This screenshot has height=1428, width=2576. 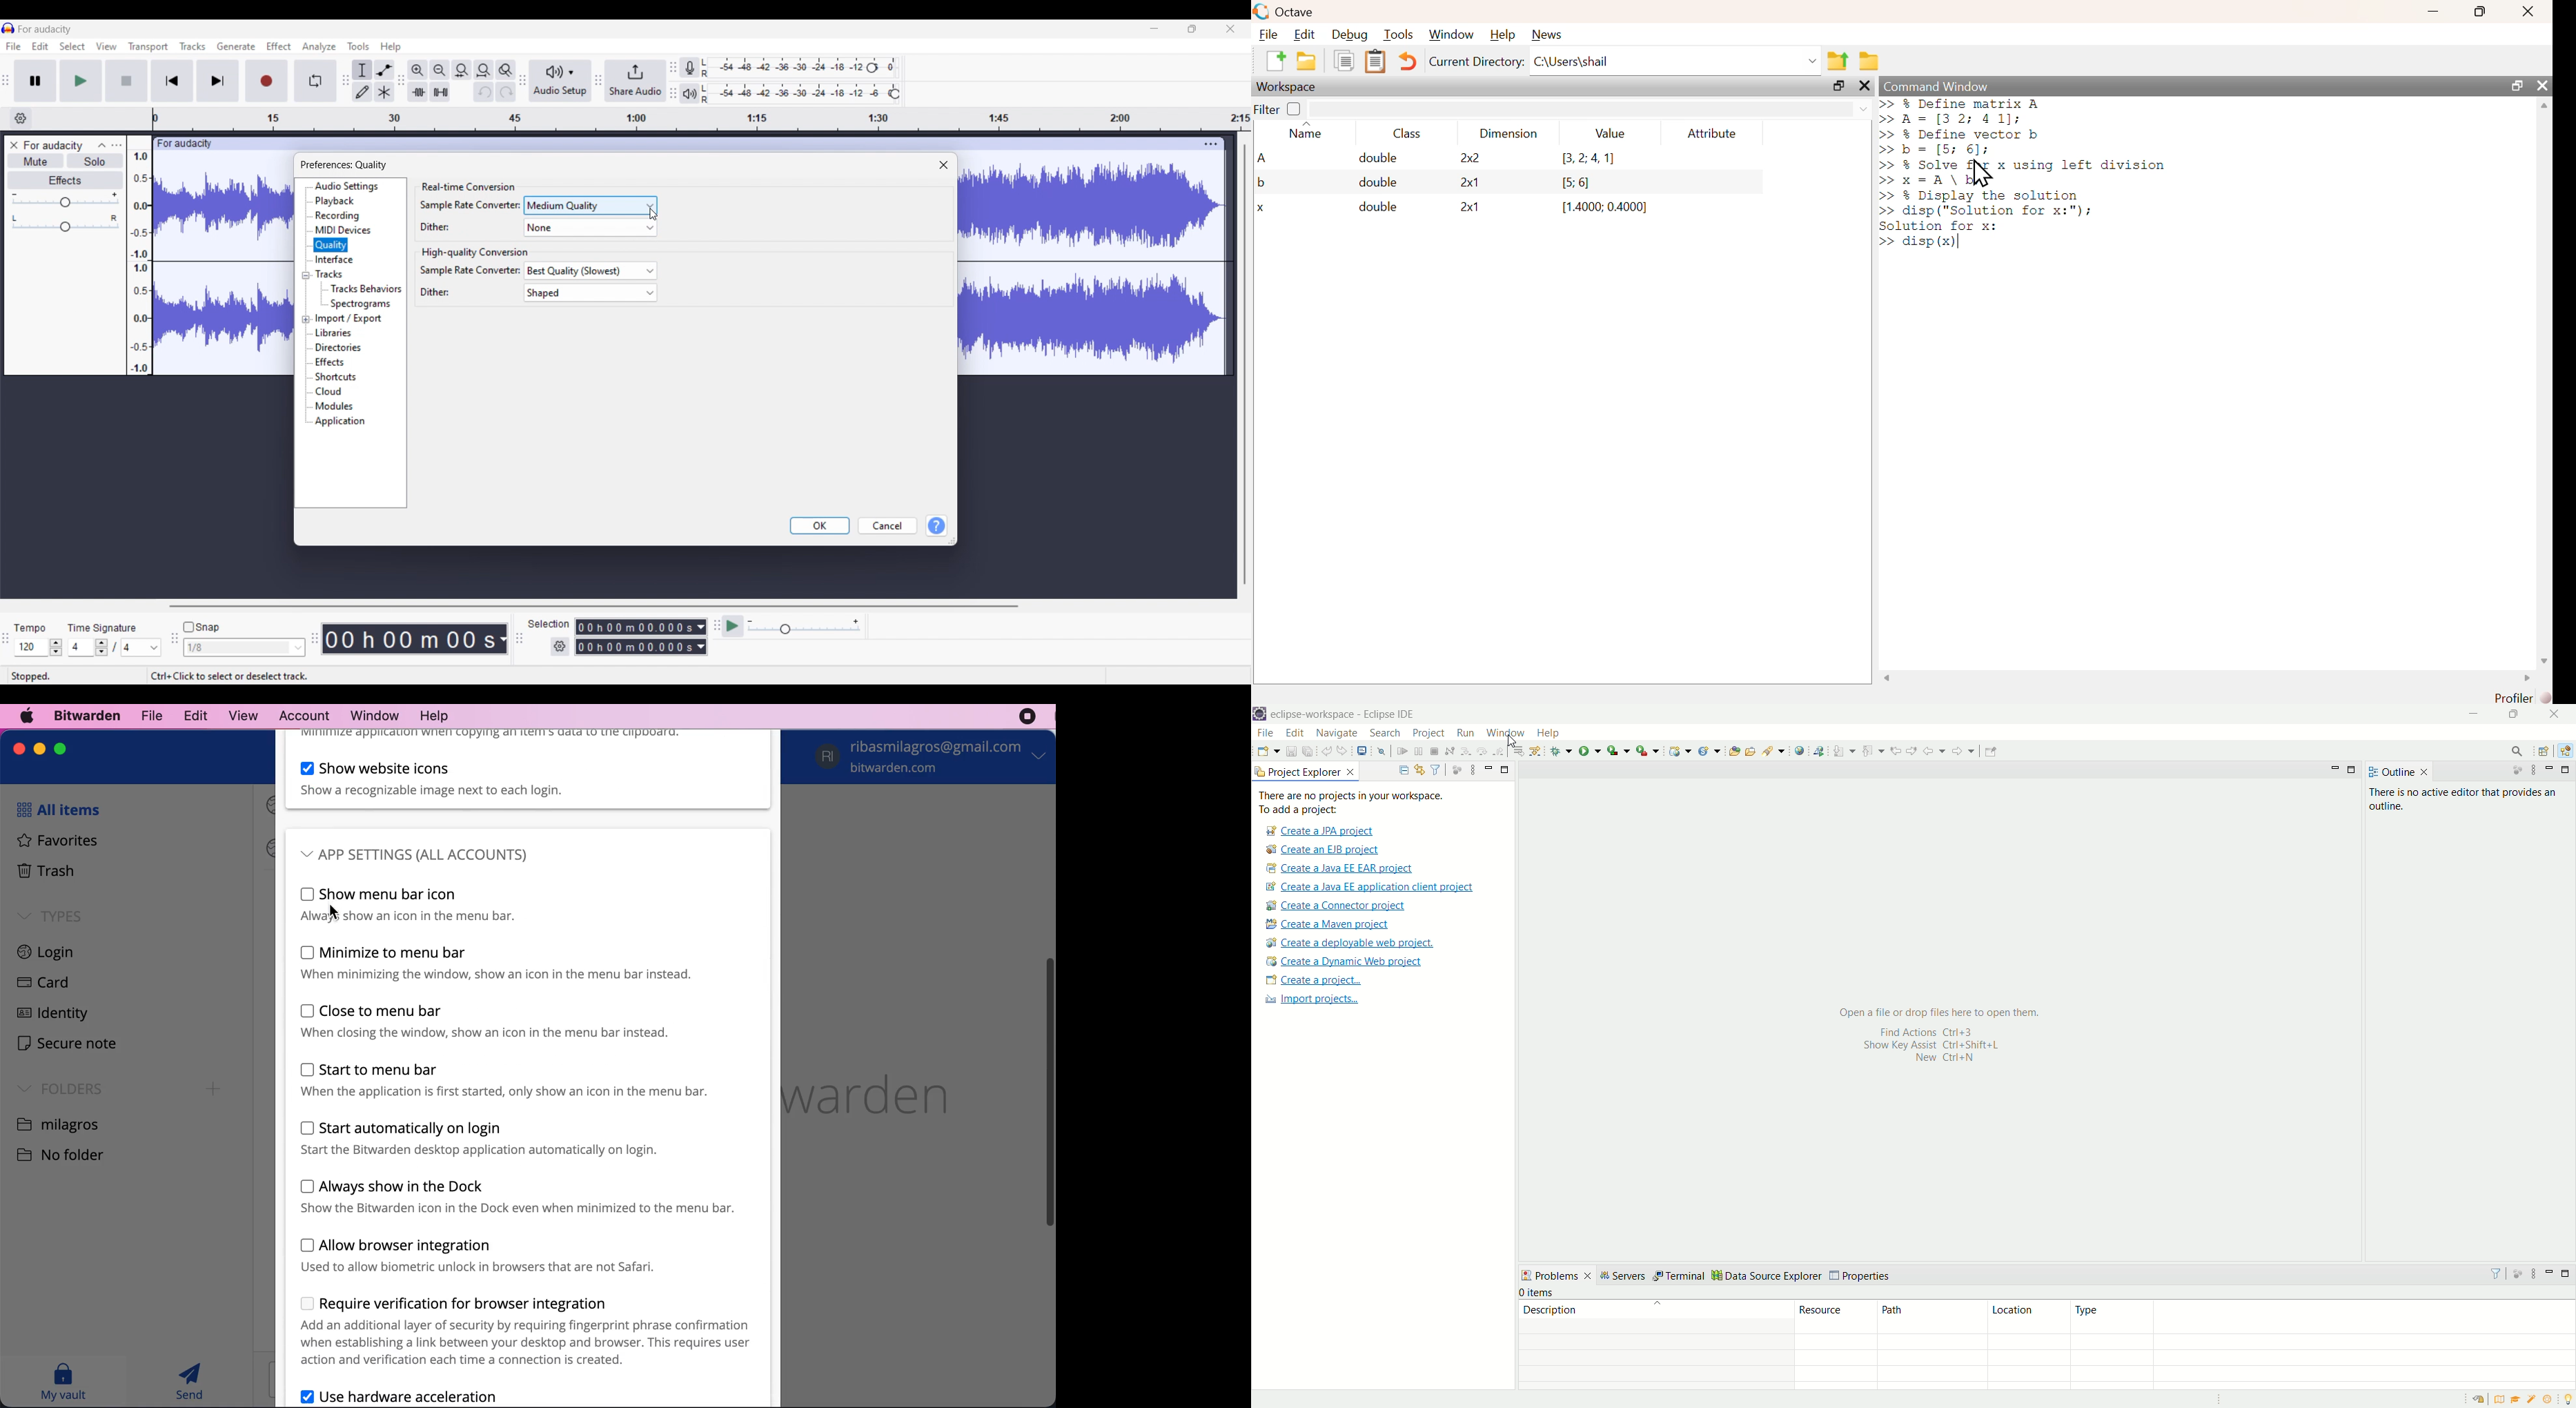 What do you see at coordinates (340, 347) in the screenshot?
I see `Directories` at bounding box center [340, 347].